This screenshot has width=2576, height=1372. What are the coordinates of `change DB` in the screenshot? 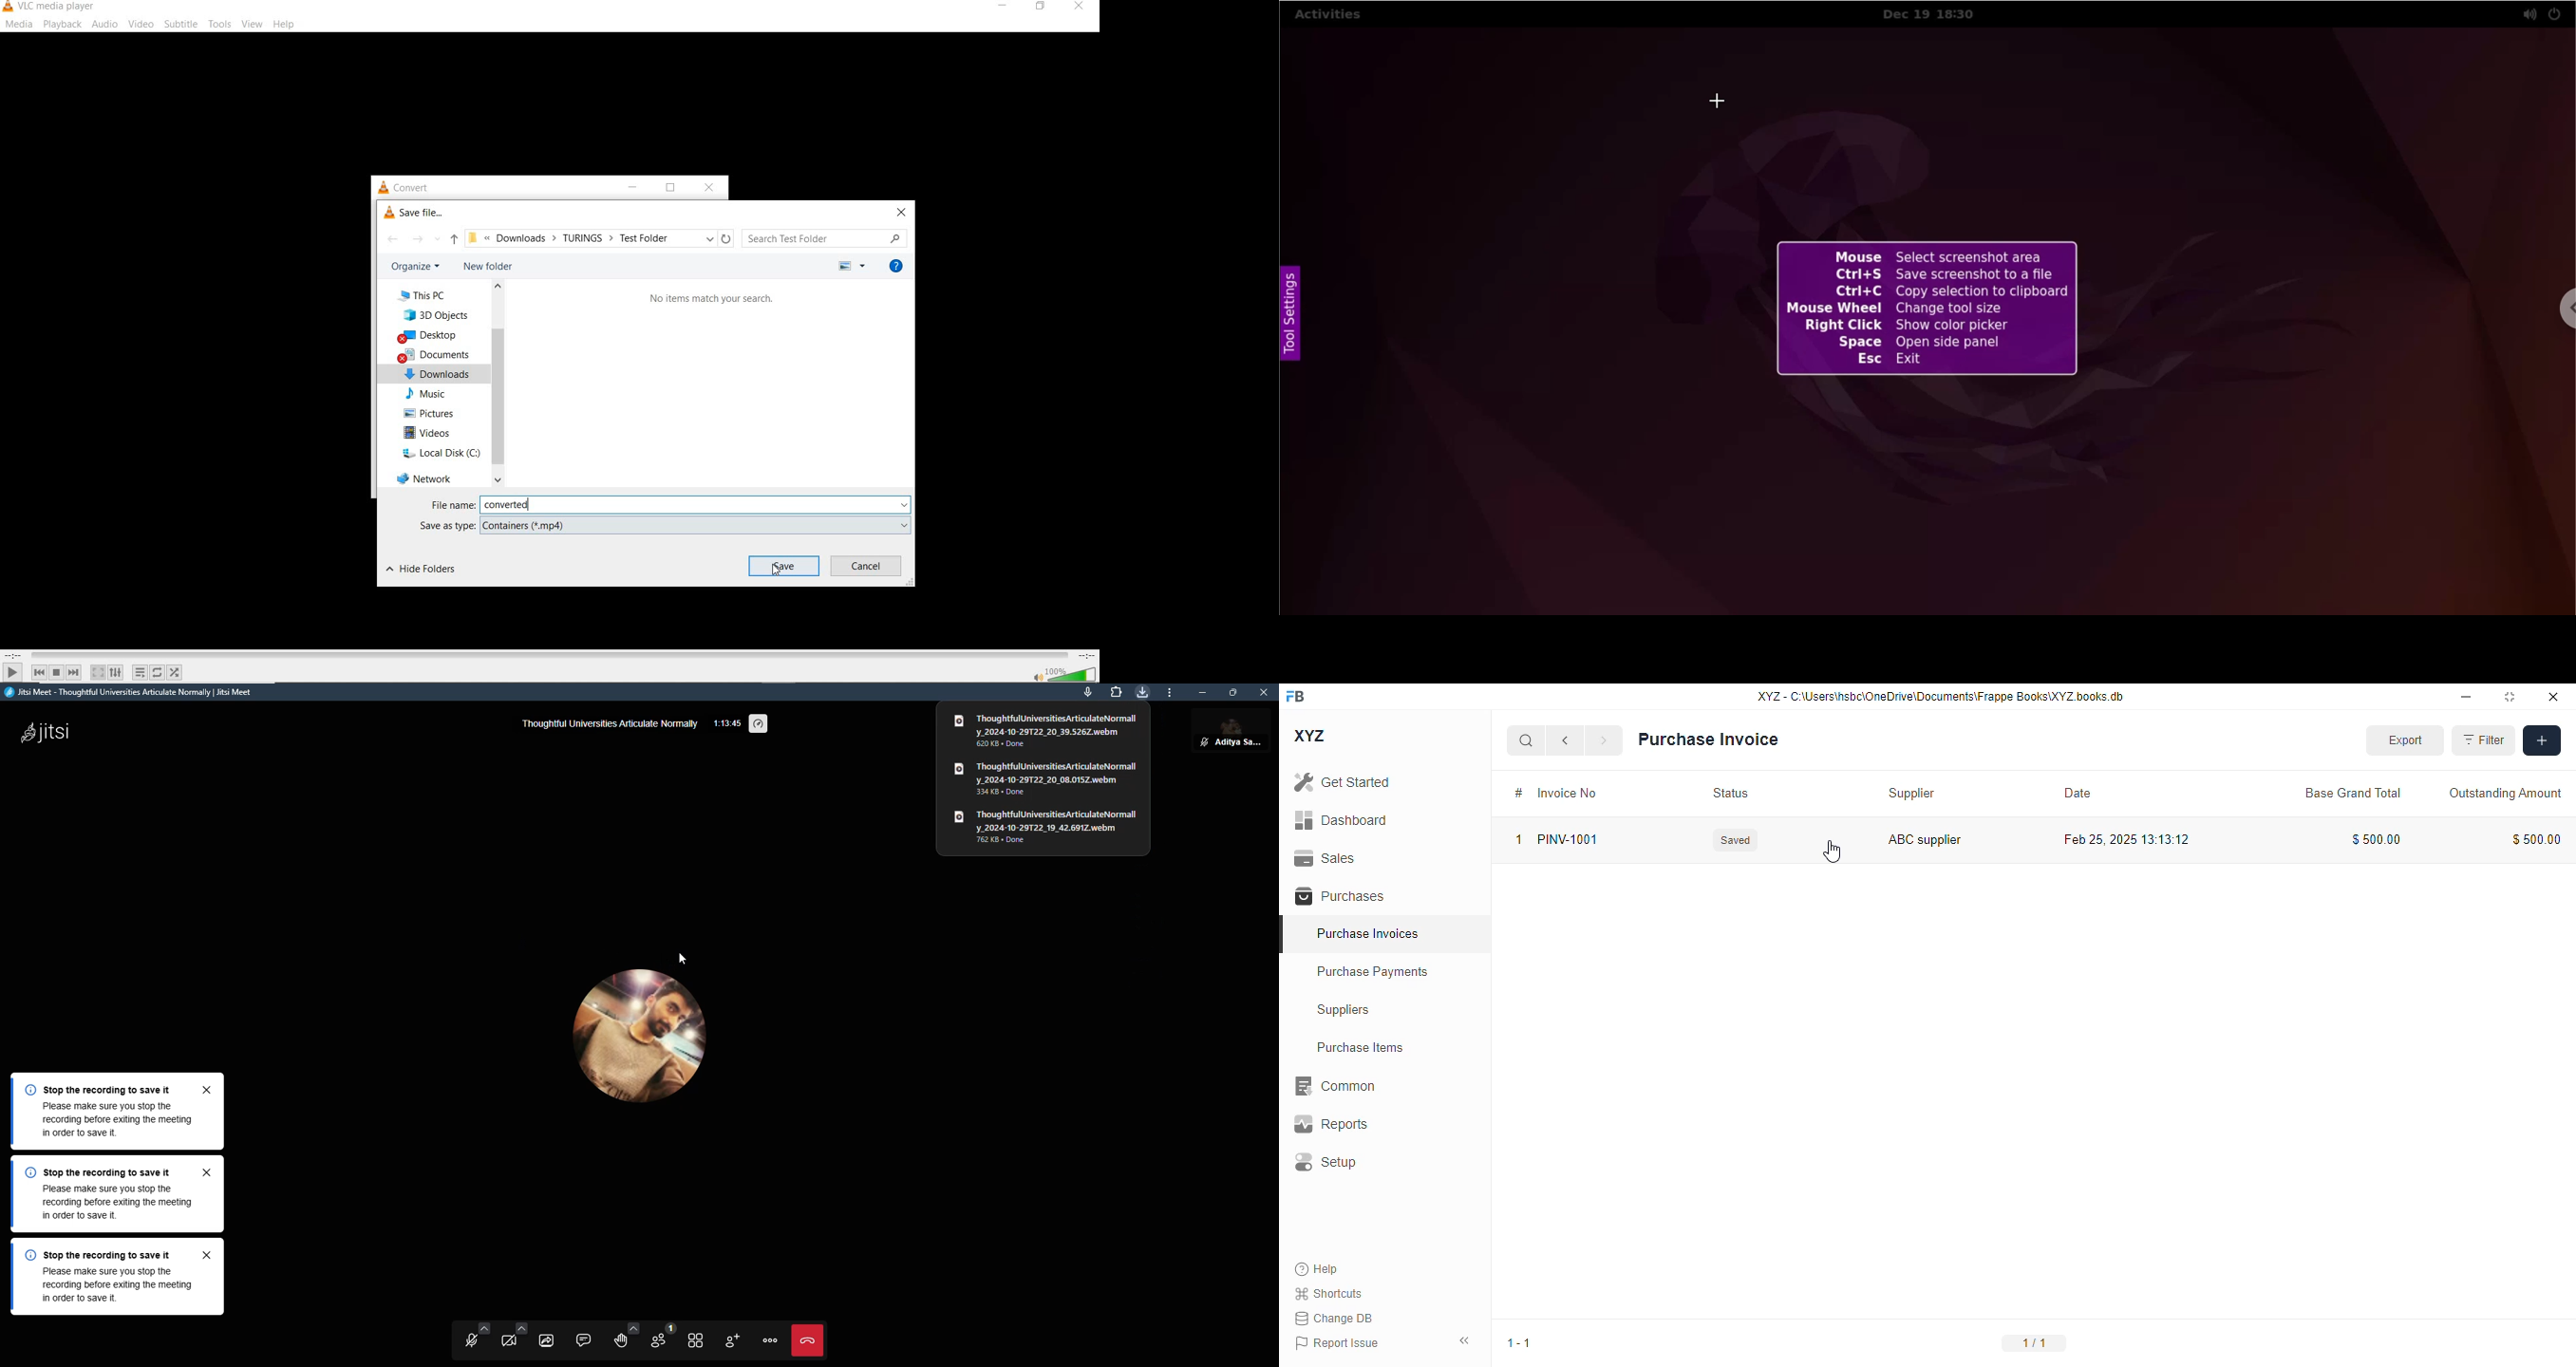 It's located at (1333, 1319).